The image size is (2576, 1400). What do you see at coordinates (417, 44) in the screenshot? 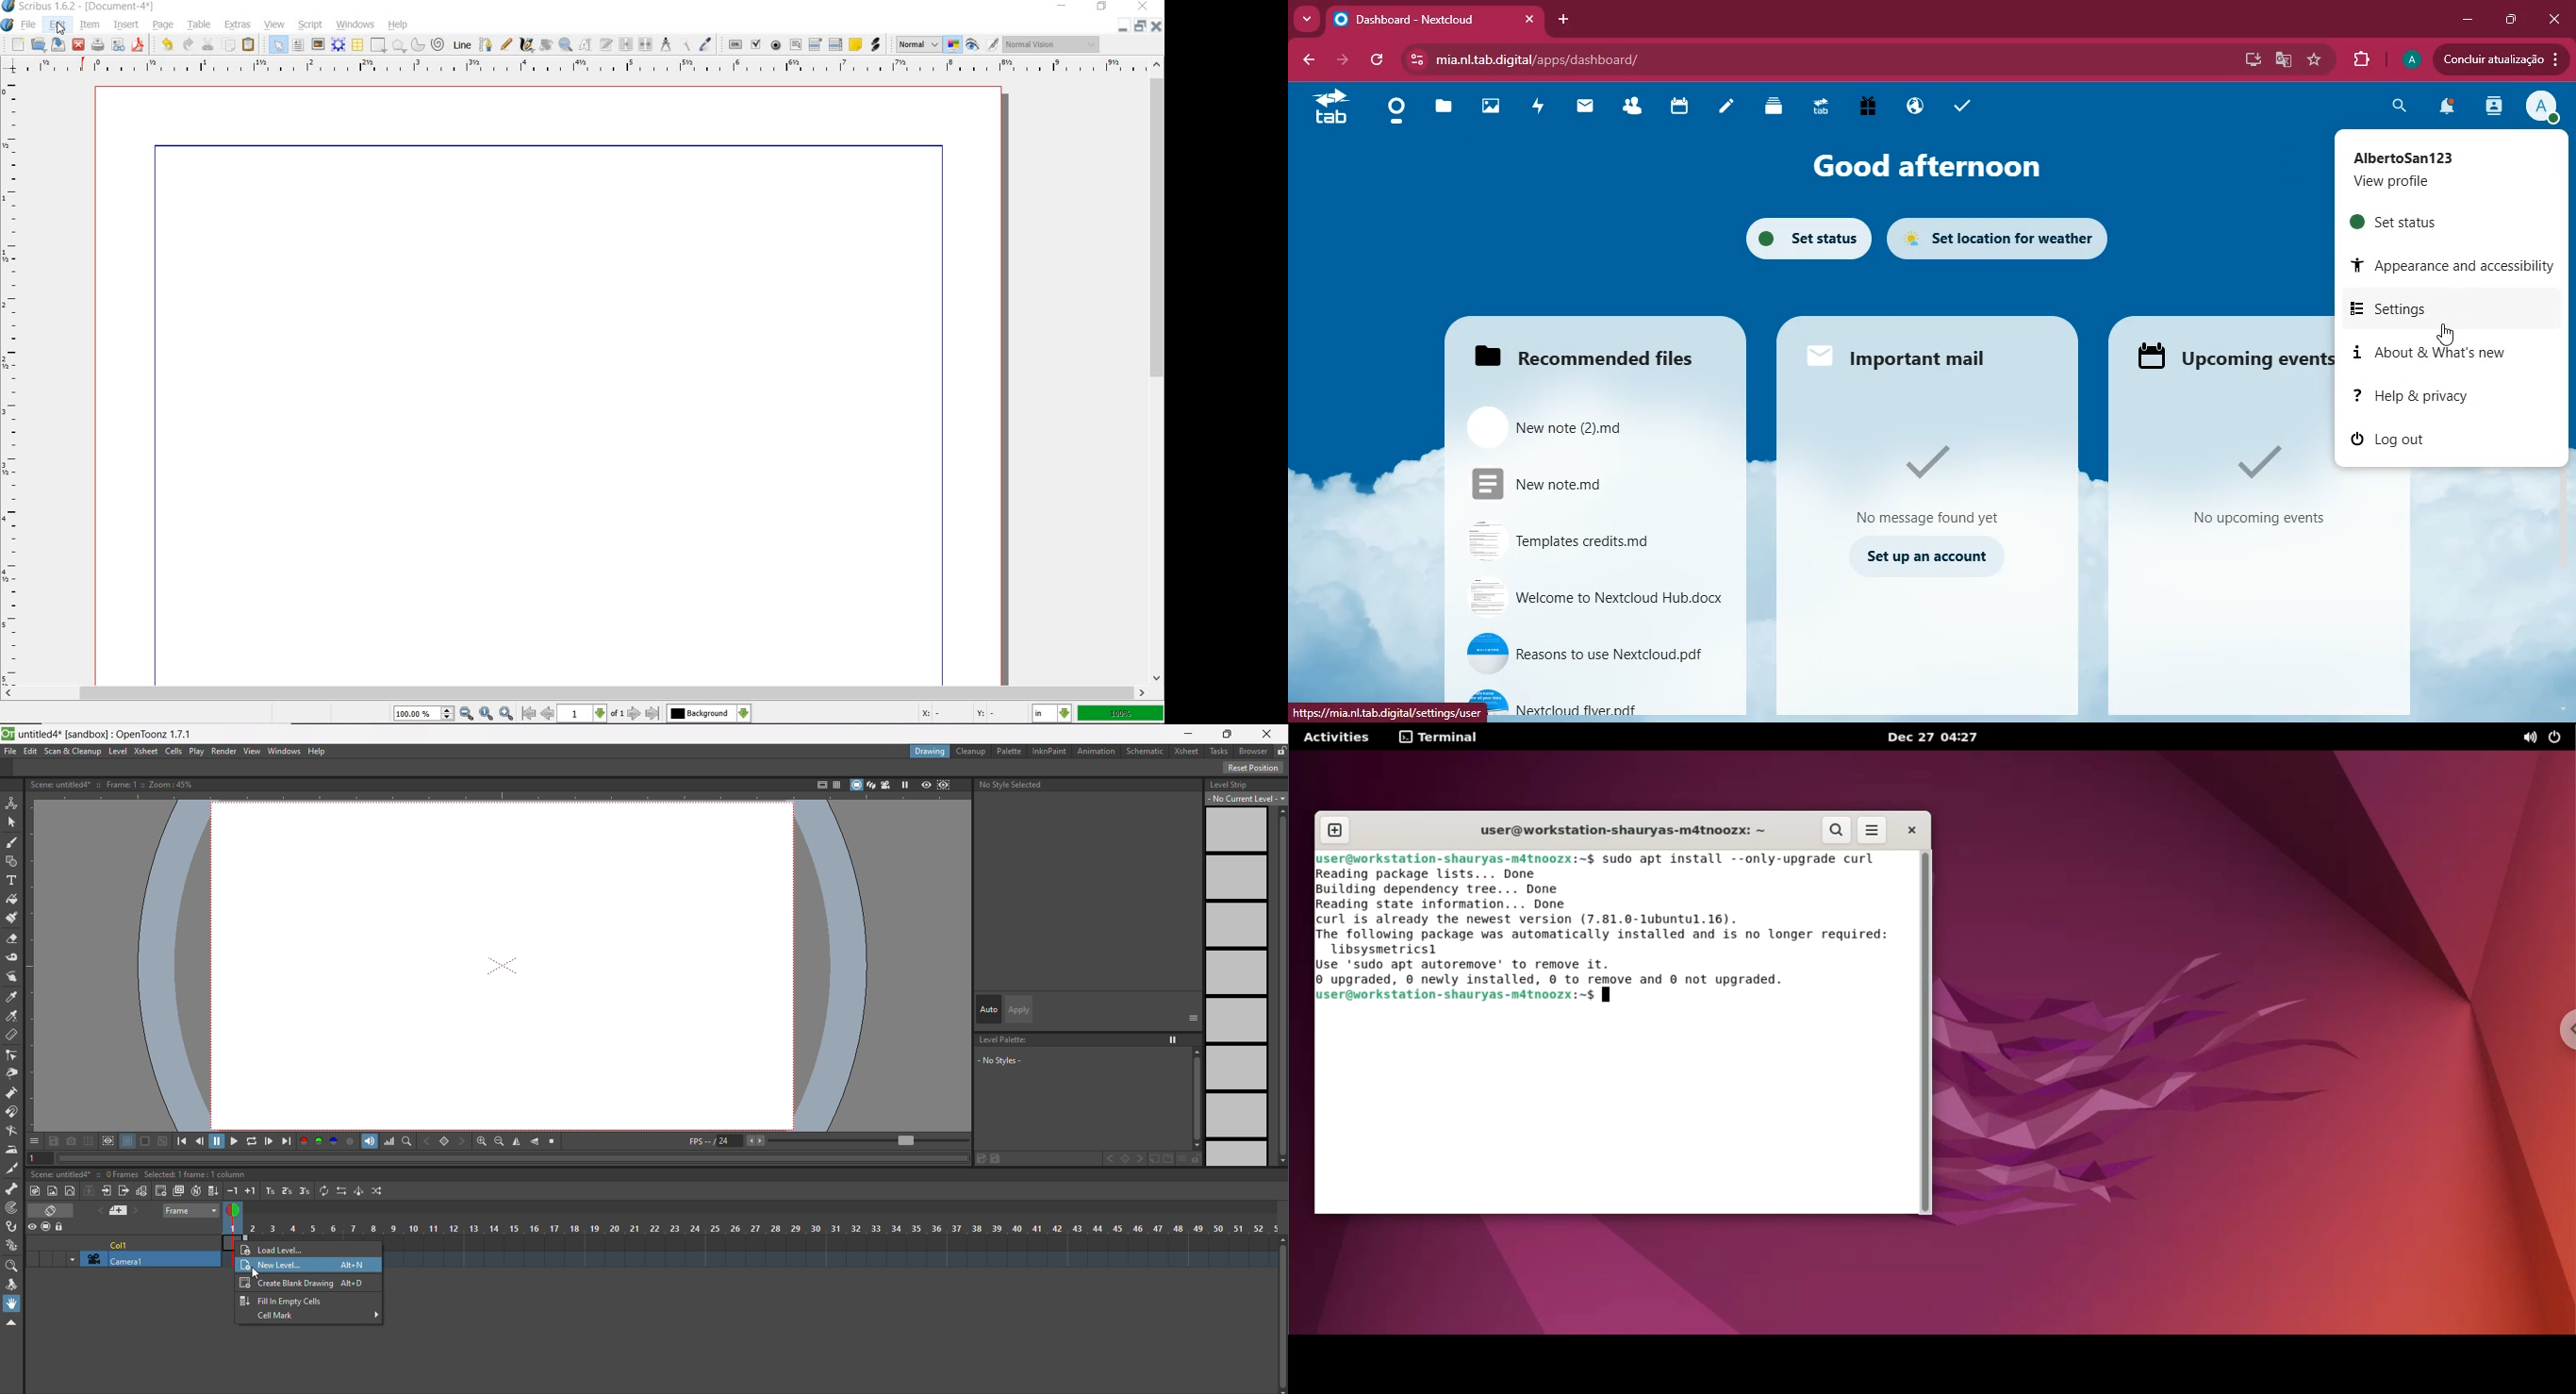
I see `arc` at bounding box center [417, 44].